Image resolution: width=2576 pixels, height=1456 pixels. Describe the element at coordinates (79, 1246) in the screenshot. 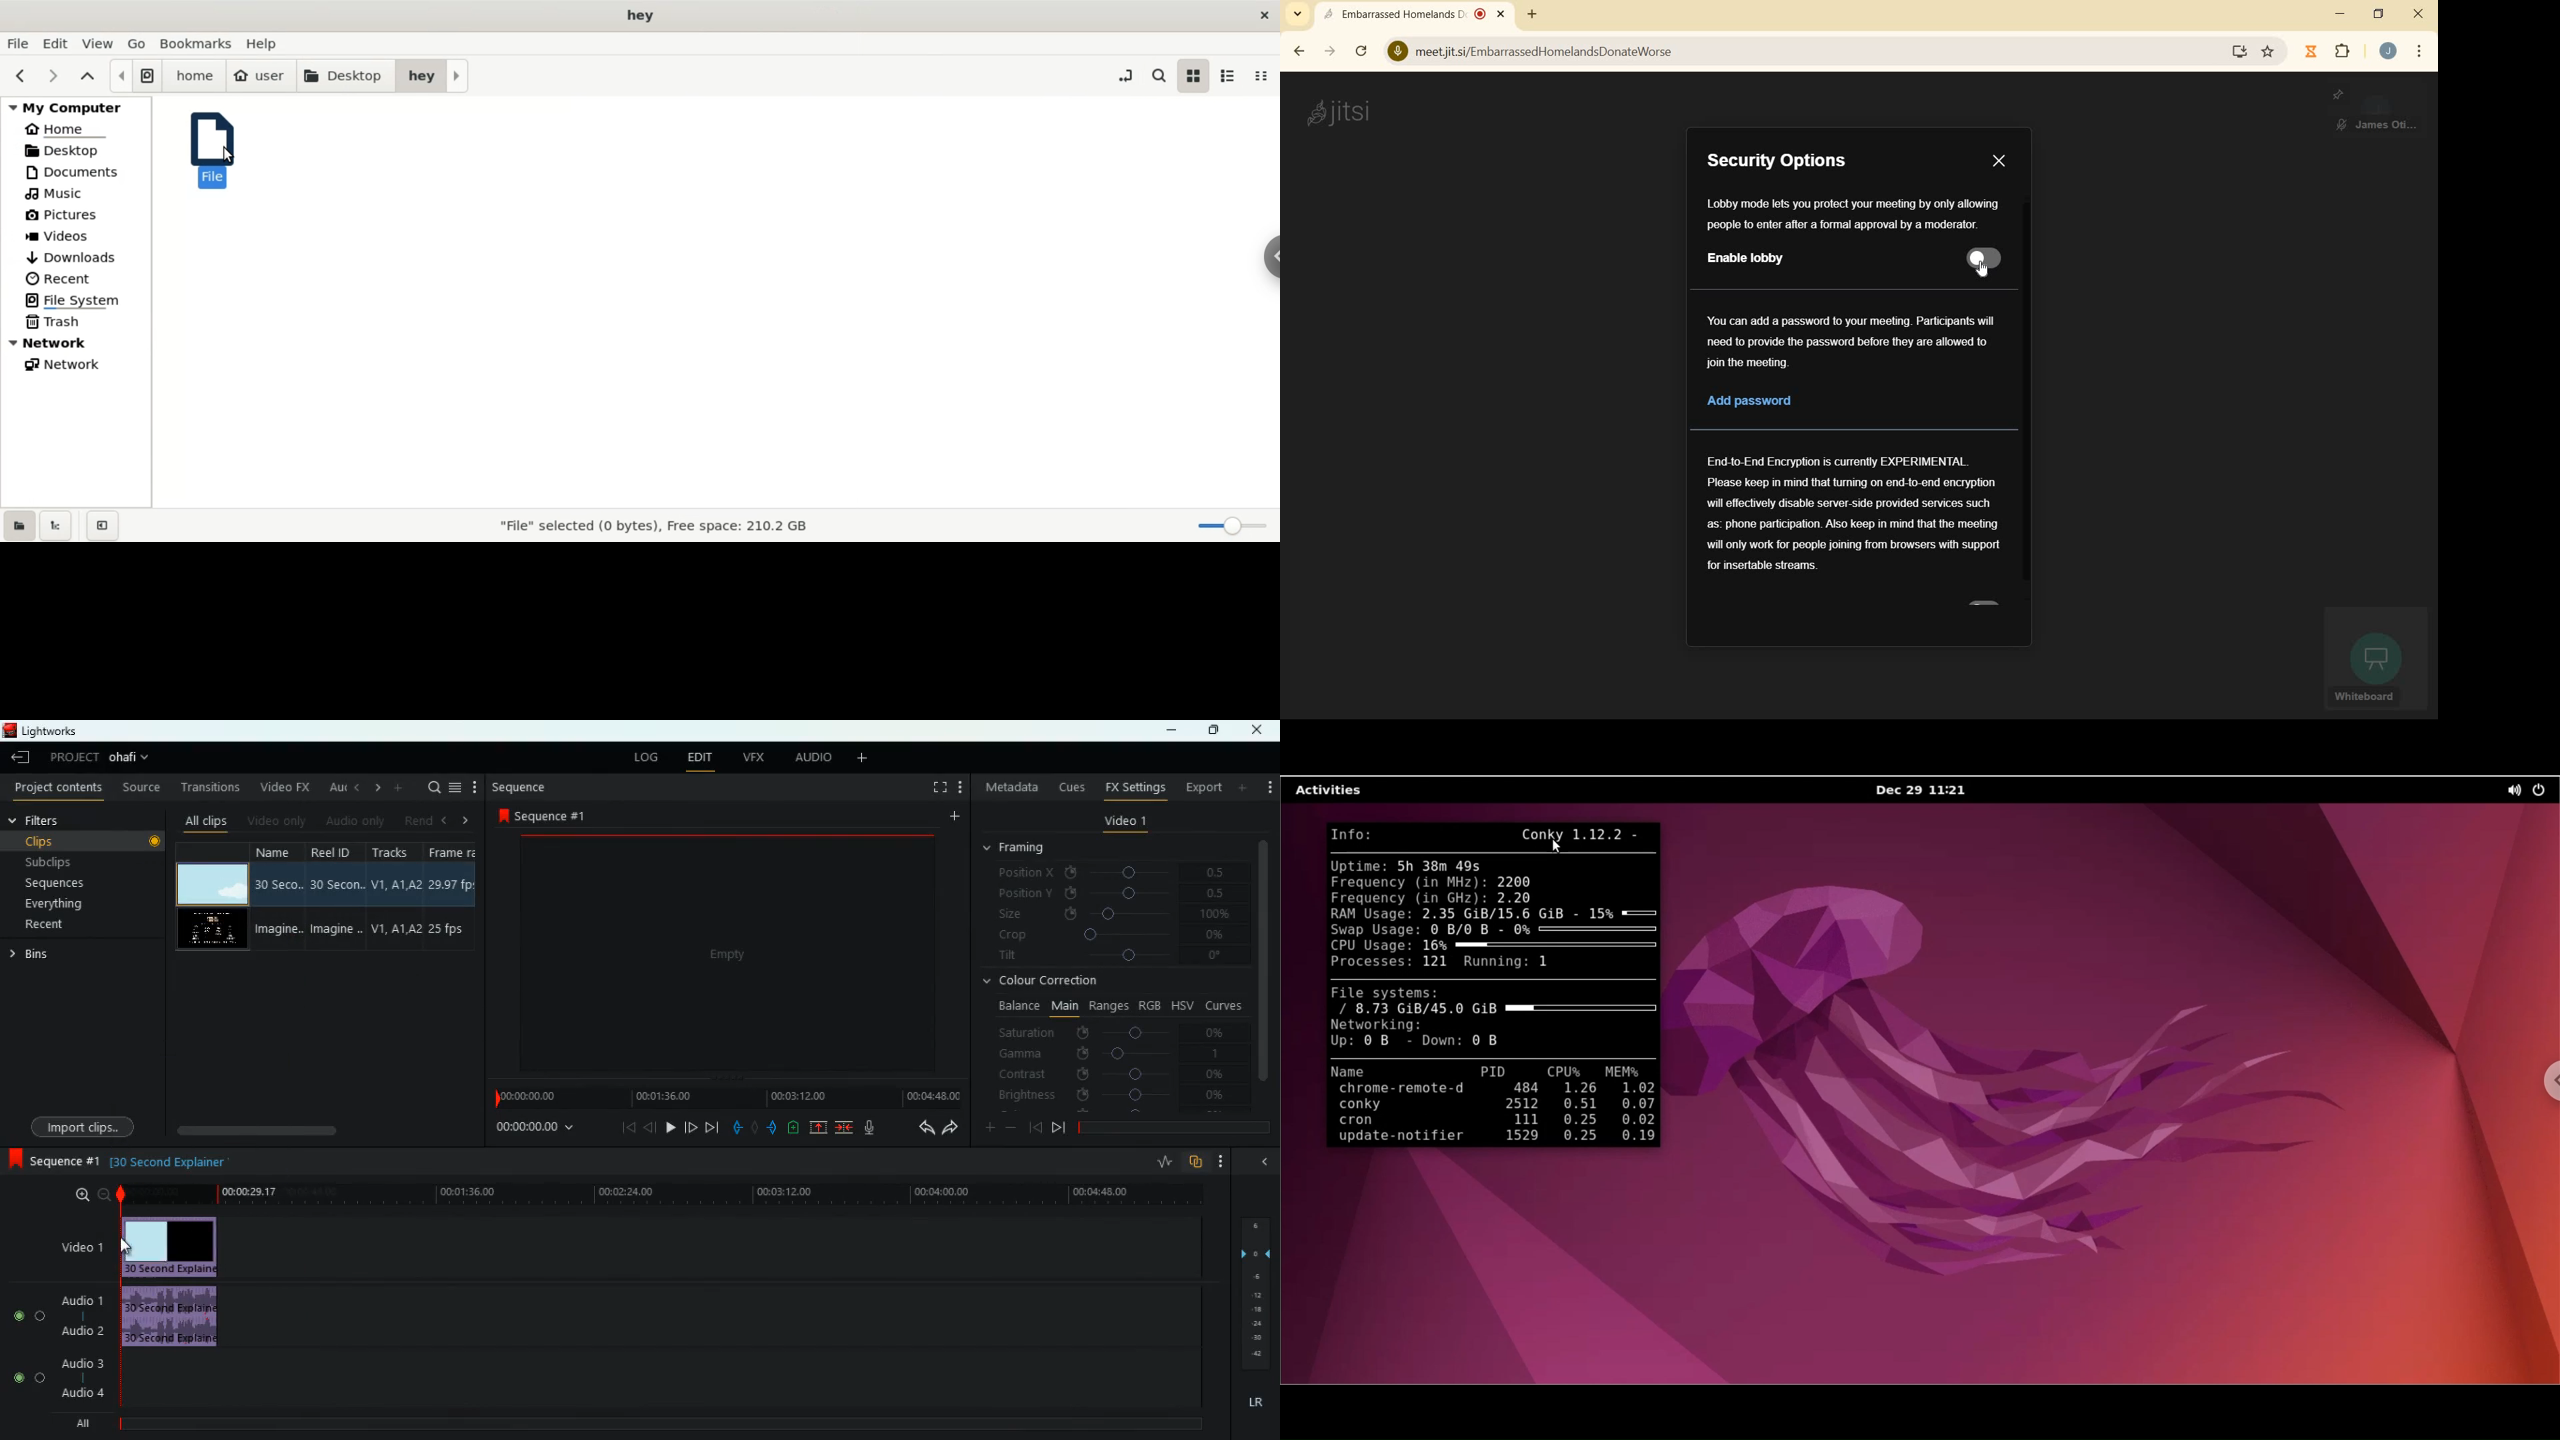

I see `video 1` at that location.